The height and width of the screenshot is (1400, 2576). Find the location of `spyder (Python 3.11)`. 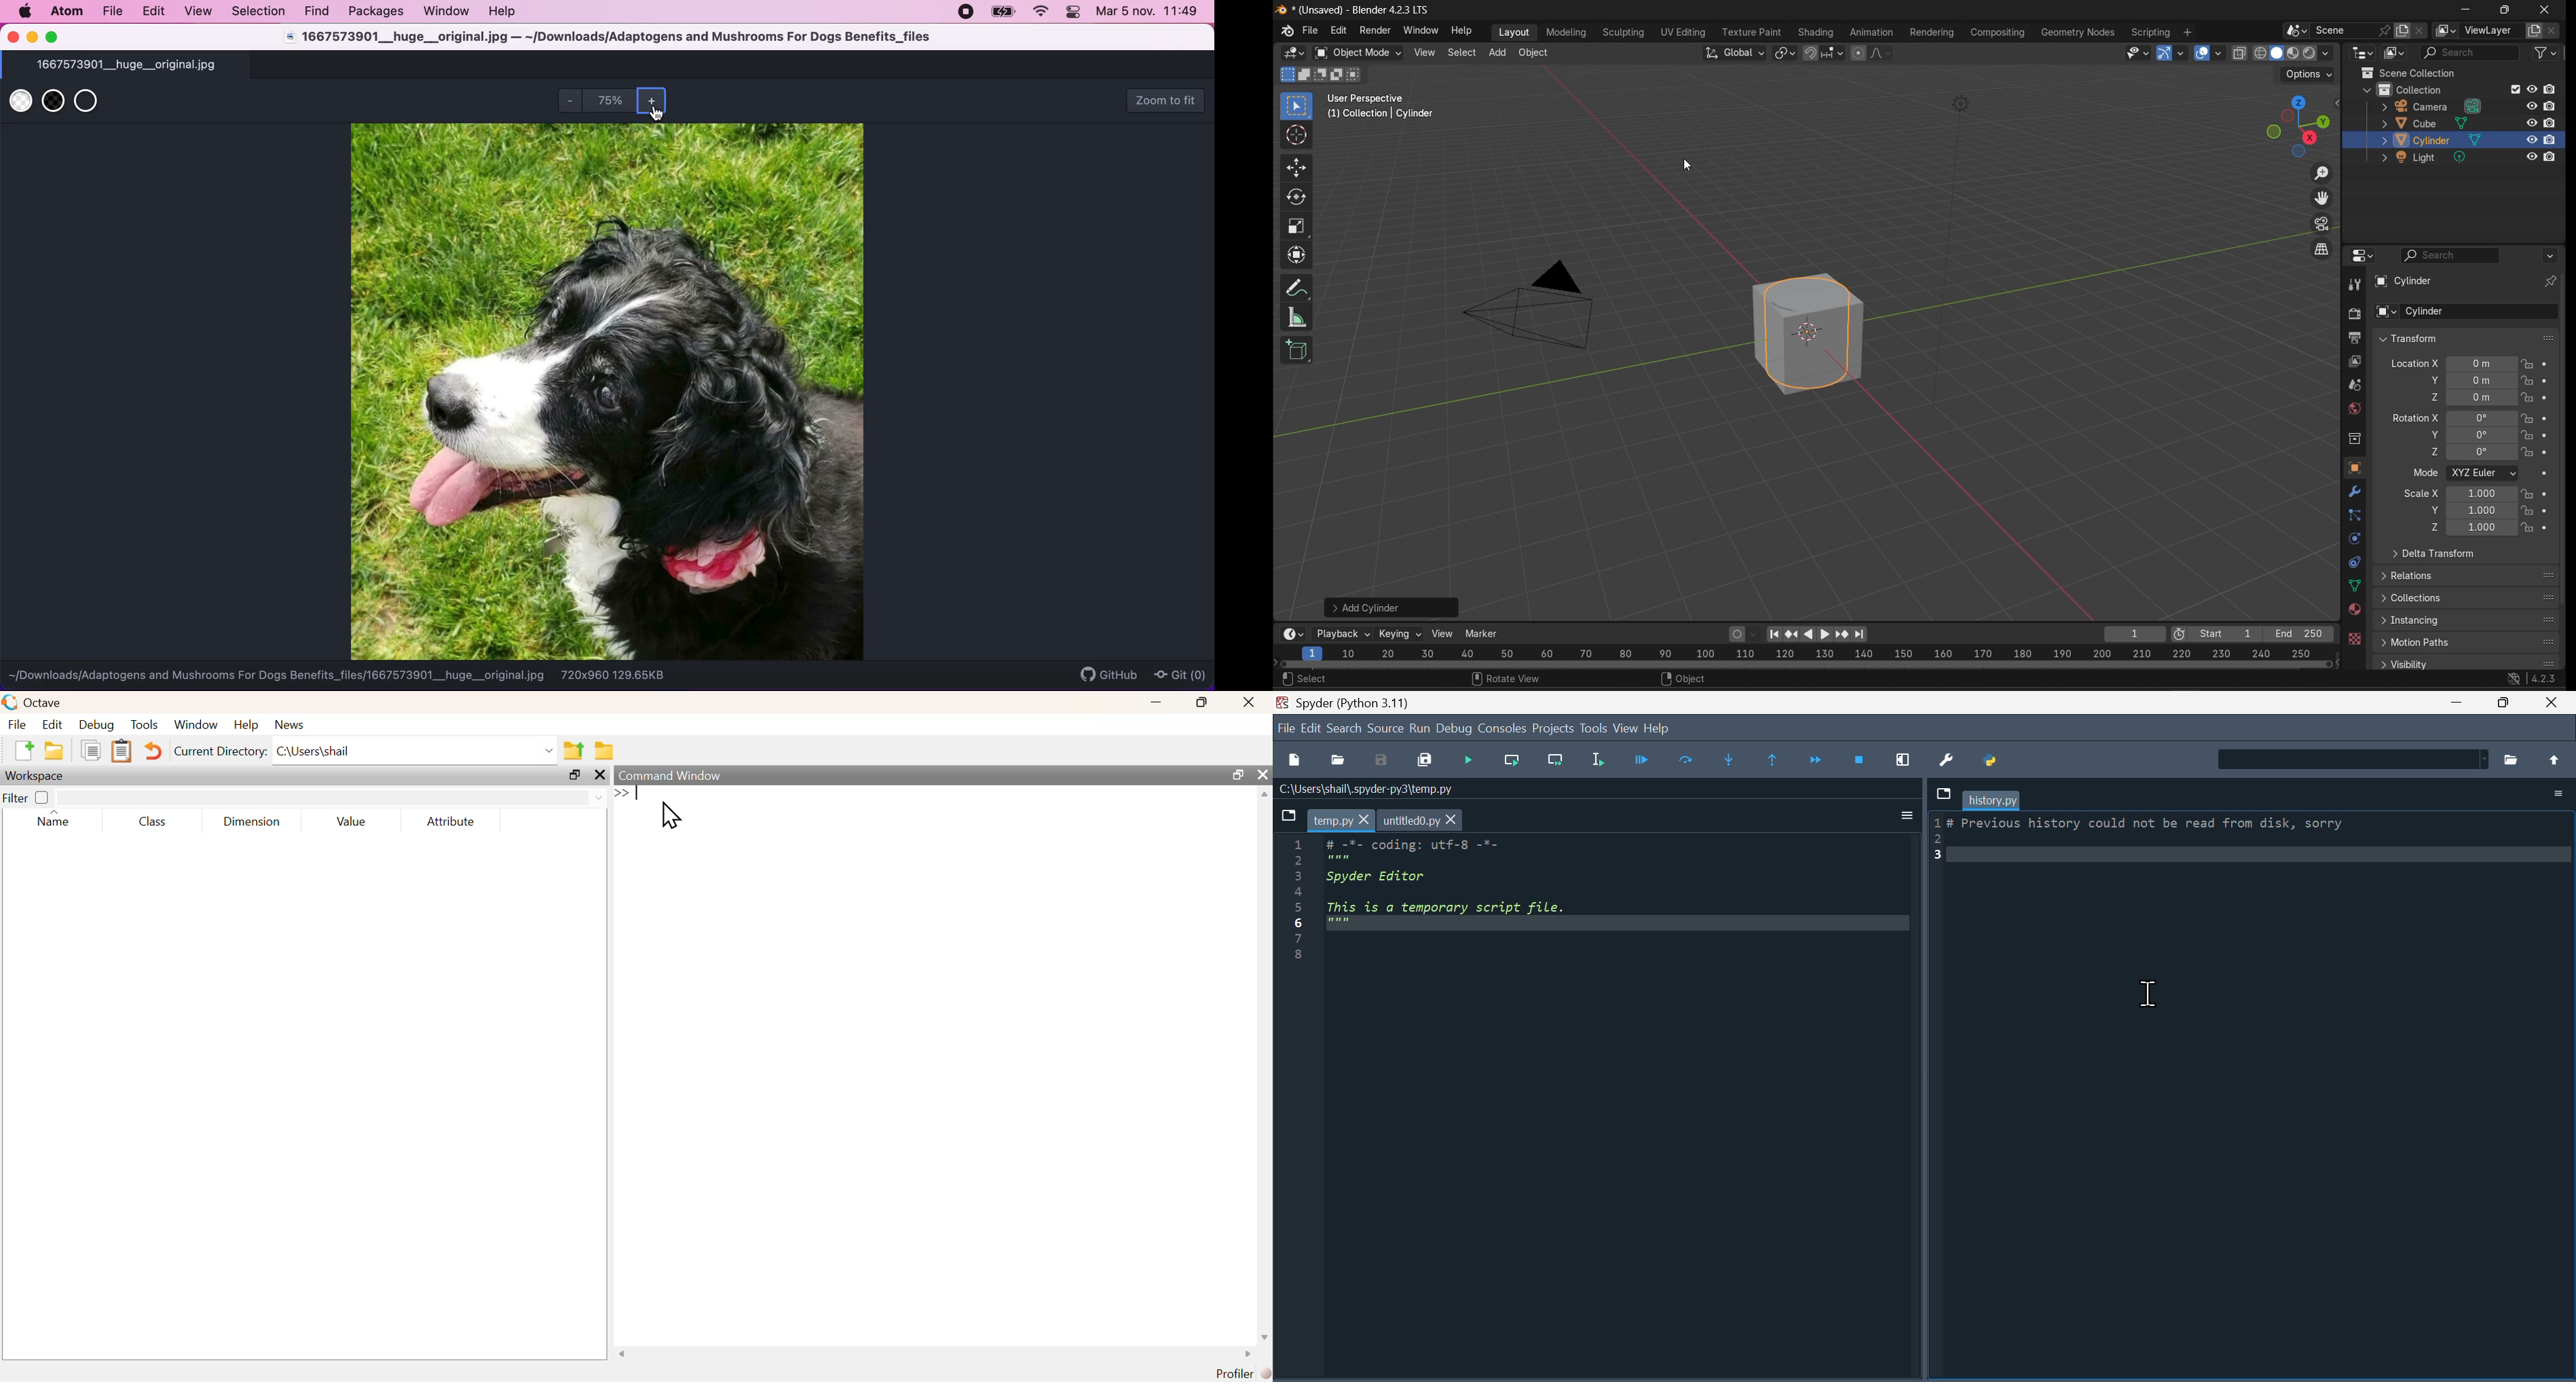

spyder (Python 3.11) is located at coordinates (1360, 703).